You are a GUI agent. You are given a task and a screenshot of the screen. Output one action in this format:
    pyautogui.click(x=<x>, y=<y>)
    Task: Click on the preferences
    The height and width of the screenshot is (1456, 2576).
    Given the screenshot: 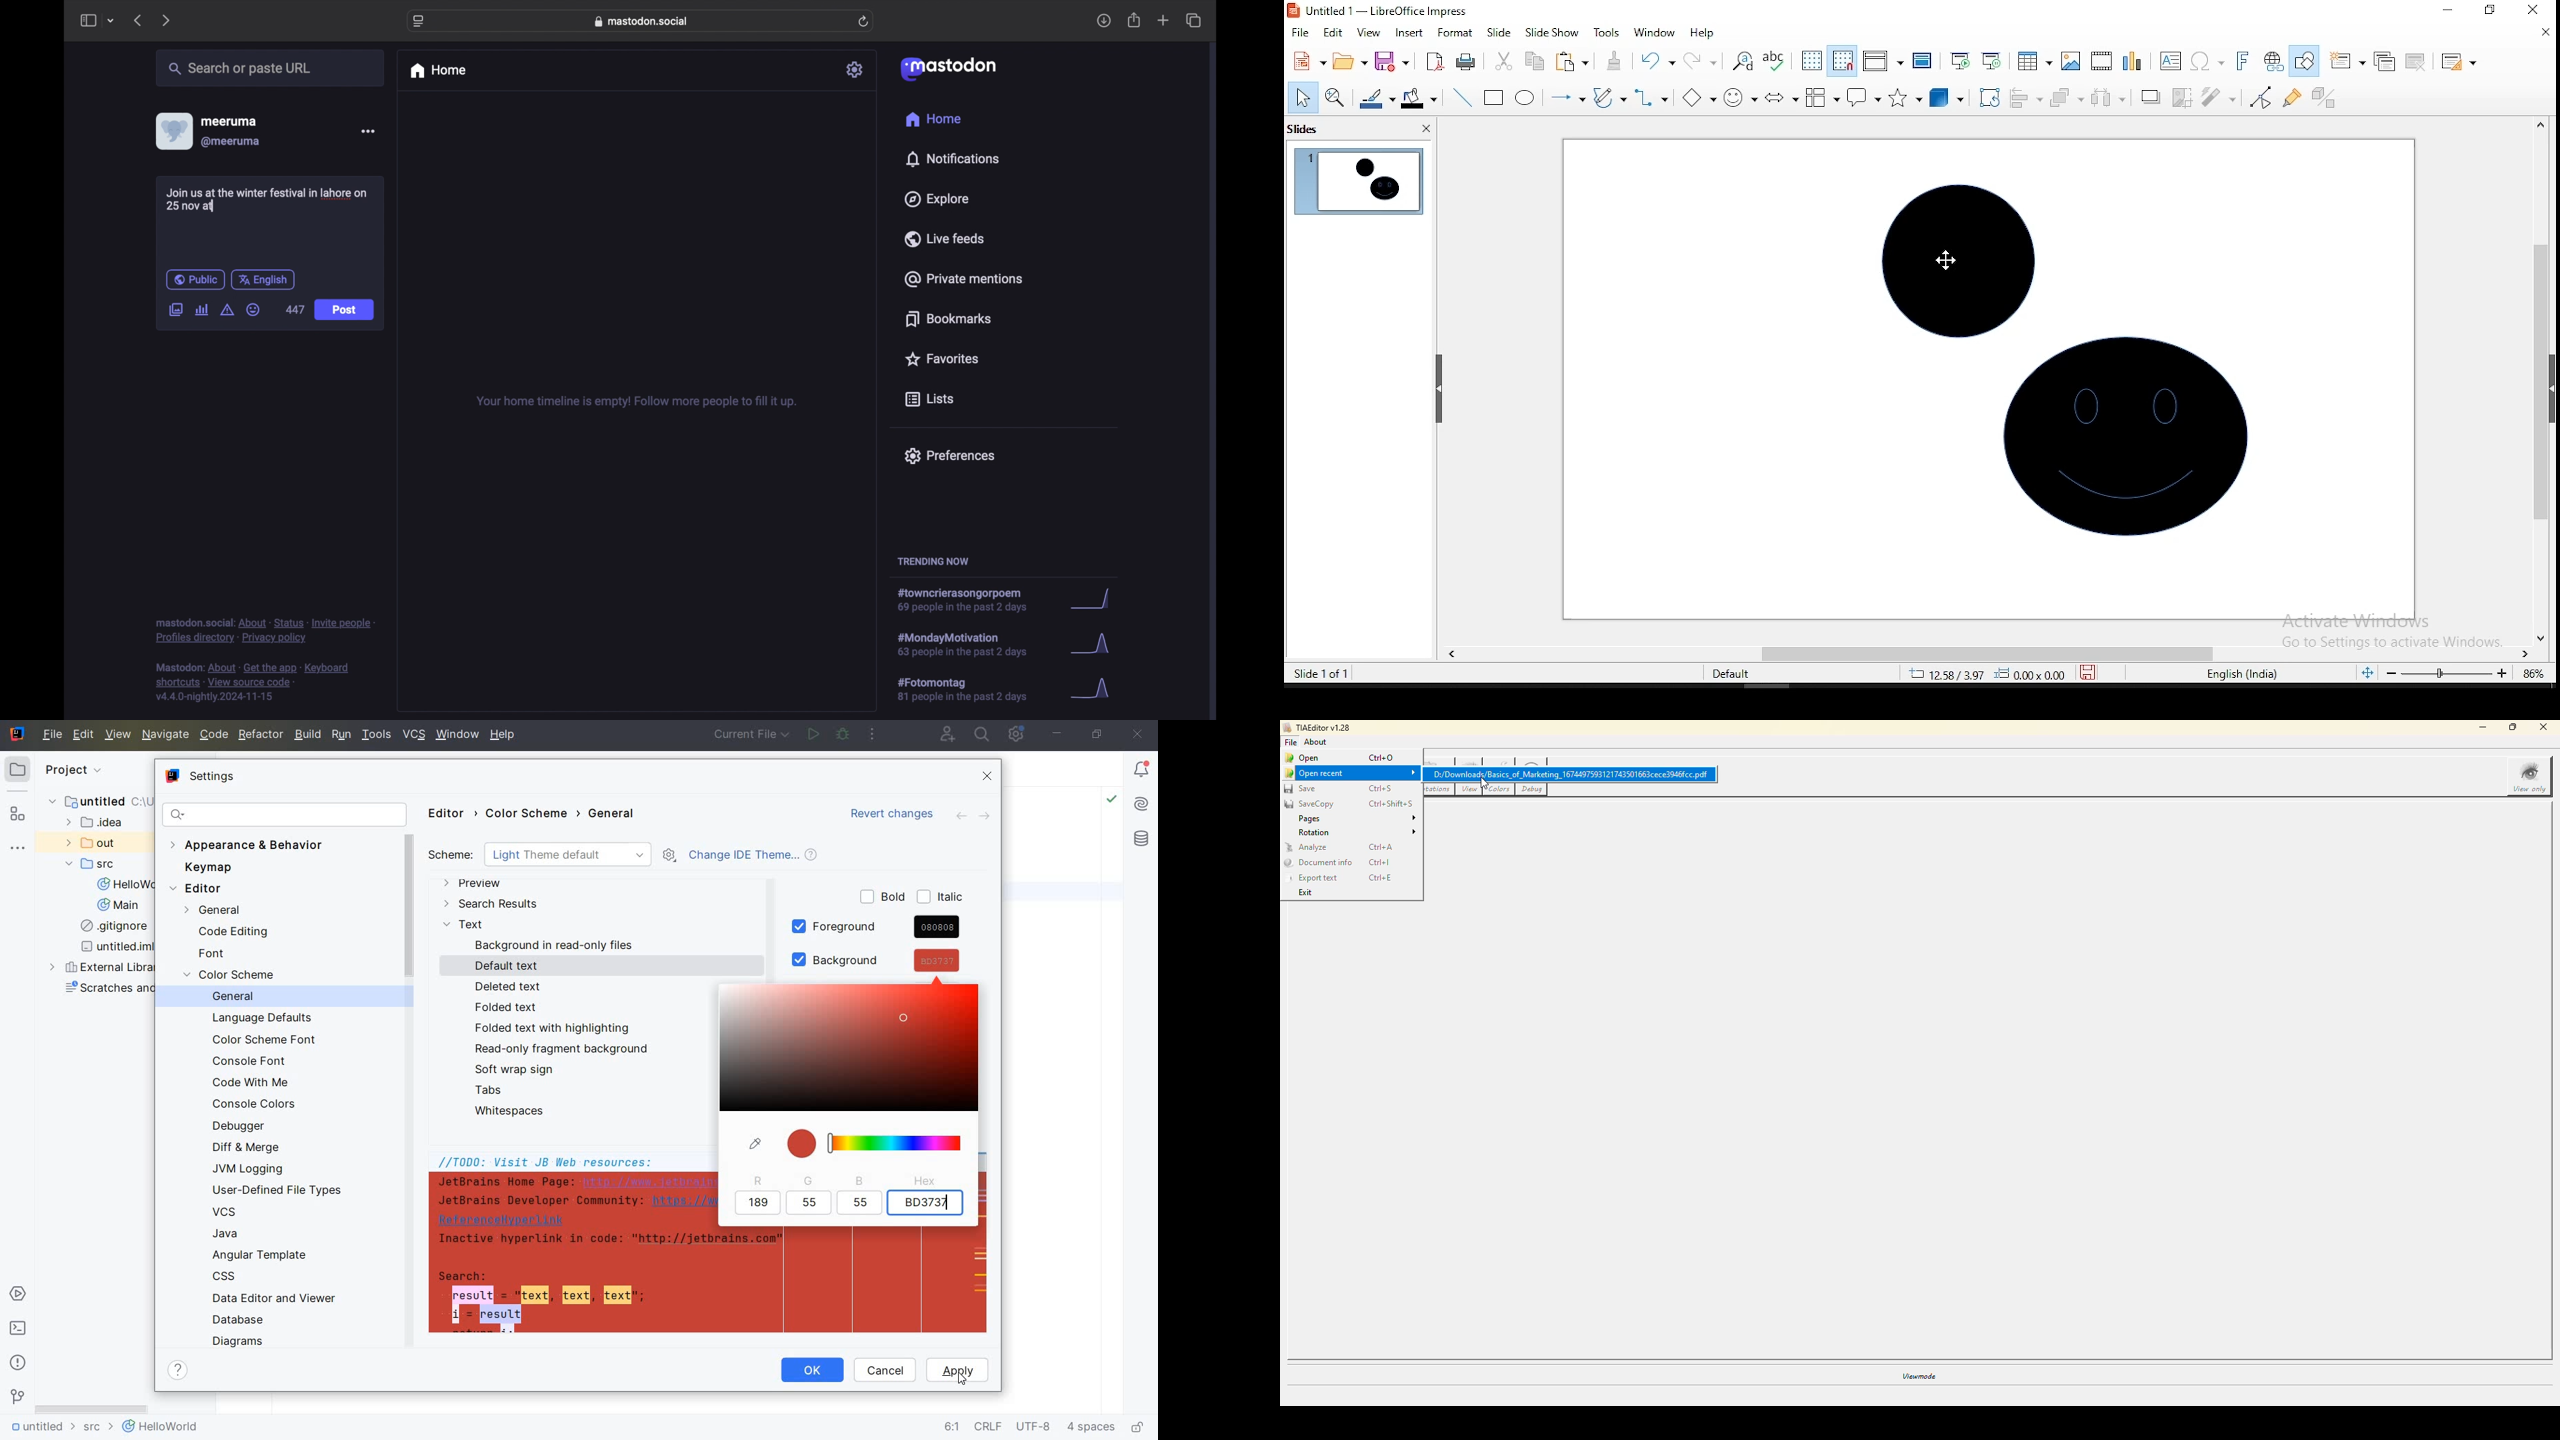 What is the action you would take?
    pyautogui.click(x=949, y=455)
    